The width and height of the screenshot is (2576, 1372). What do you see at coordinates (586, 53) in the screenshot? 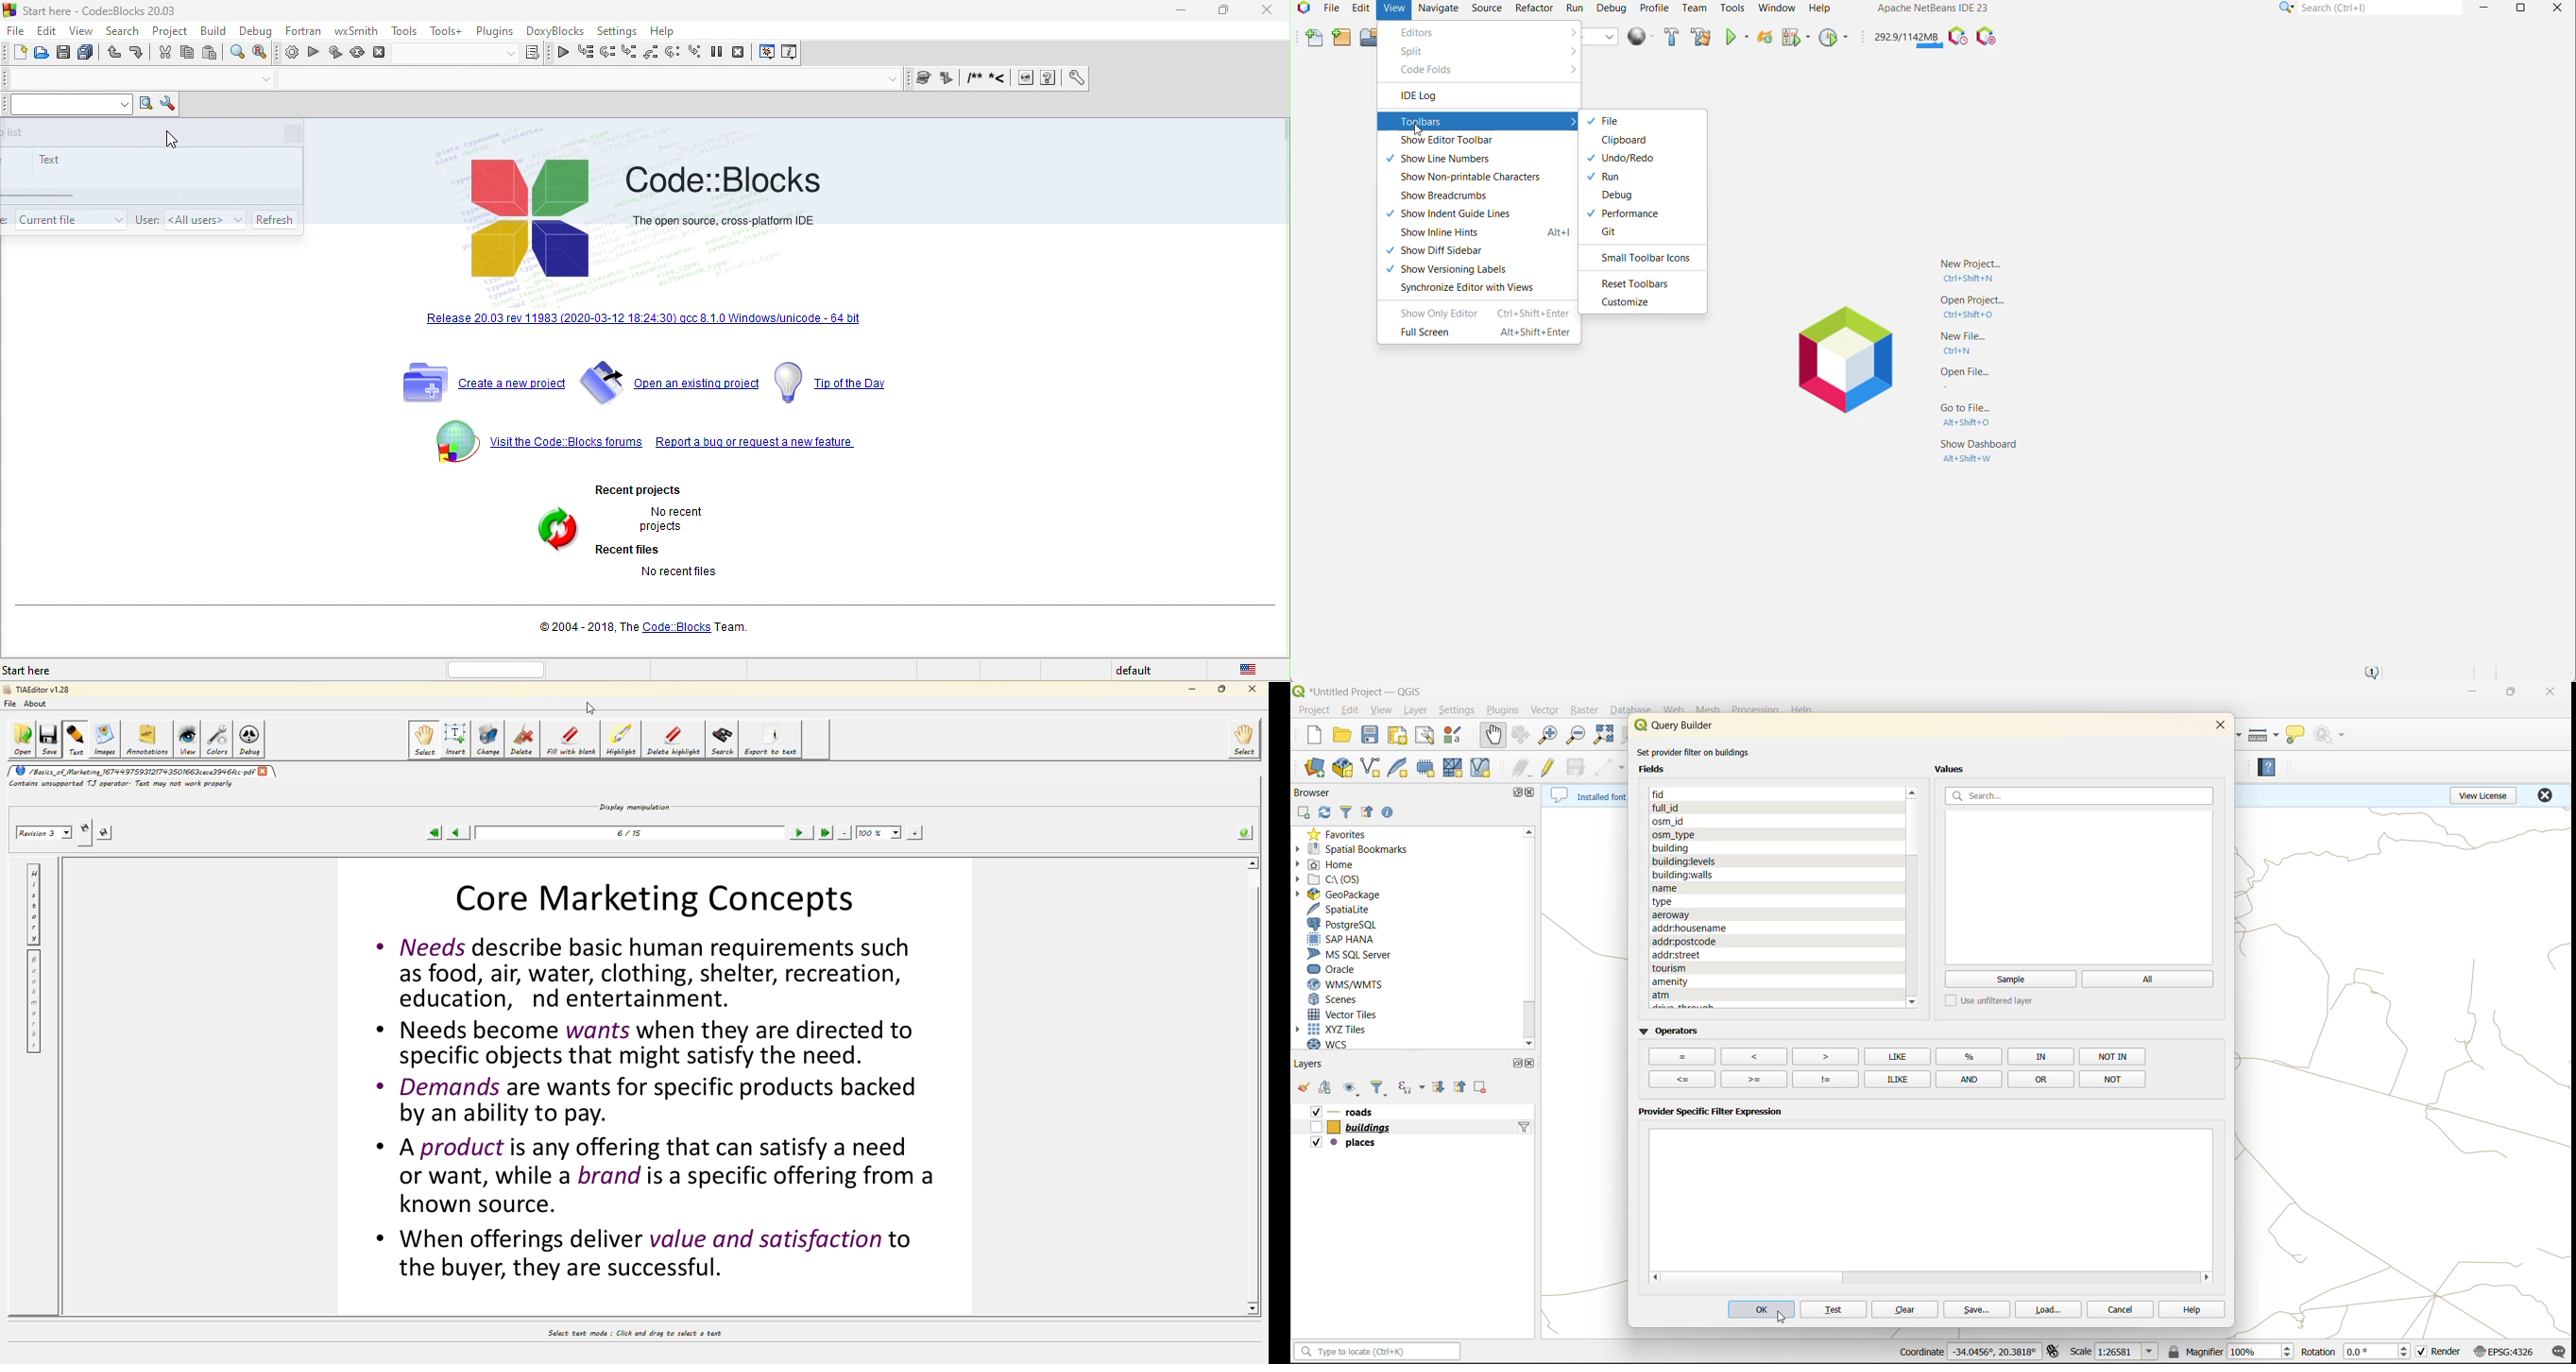
I see `run to cursor` at bounding box center [586, 53].